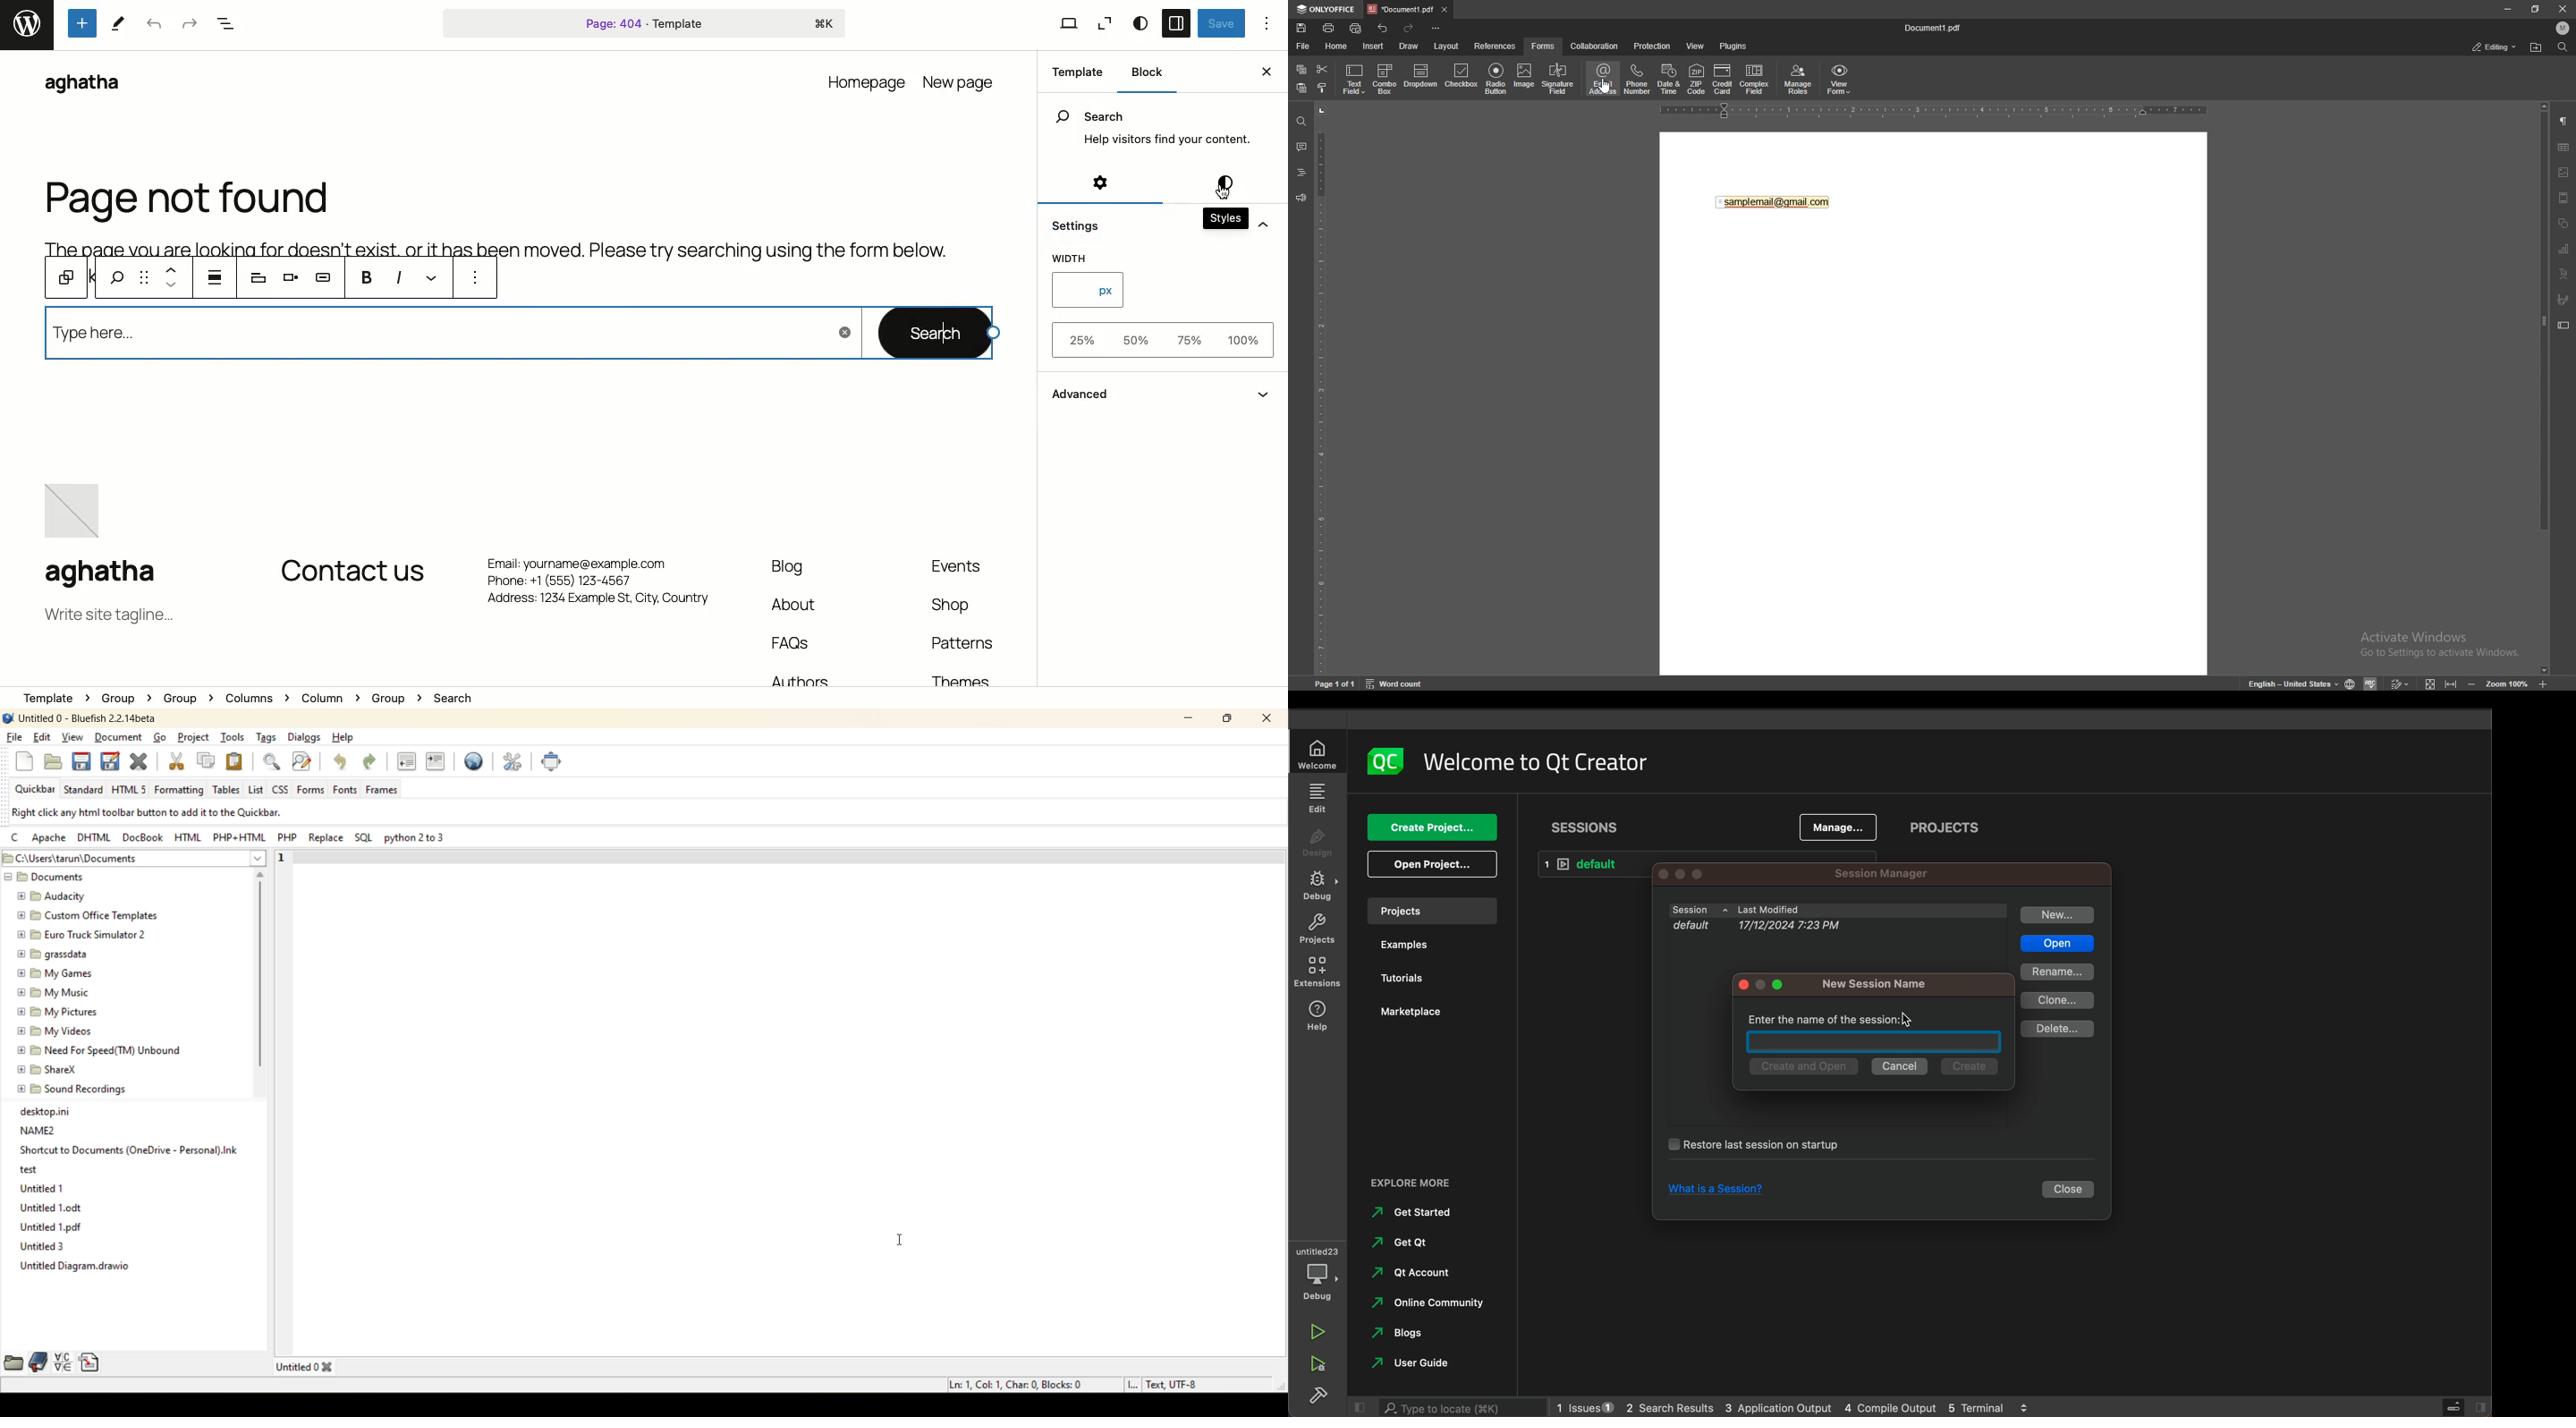  What do you see at coordinates (107, 616) in the screenshot?
I see `Tagline` at bounding box center [107, 616].